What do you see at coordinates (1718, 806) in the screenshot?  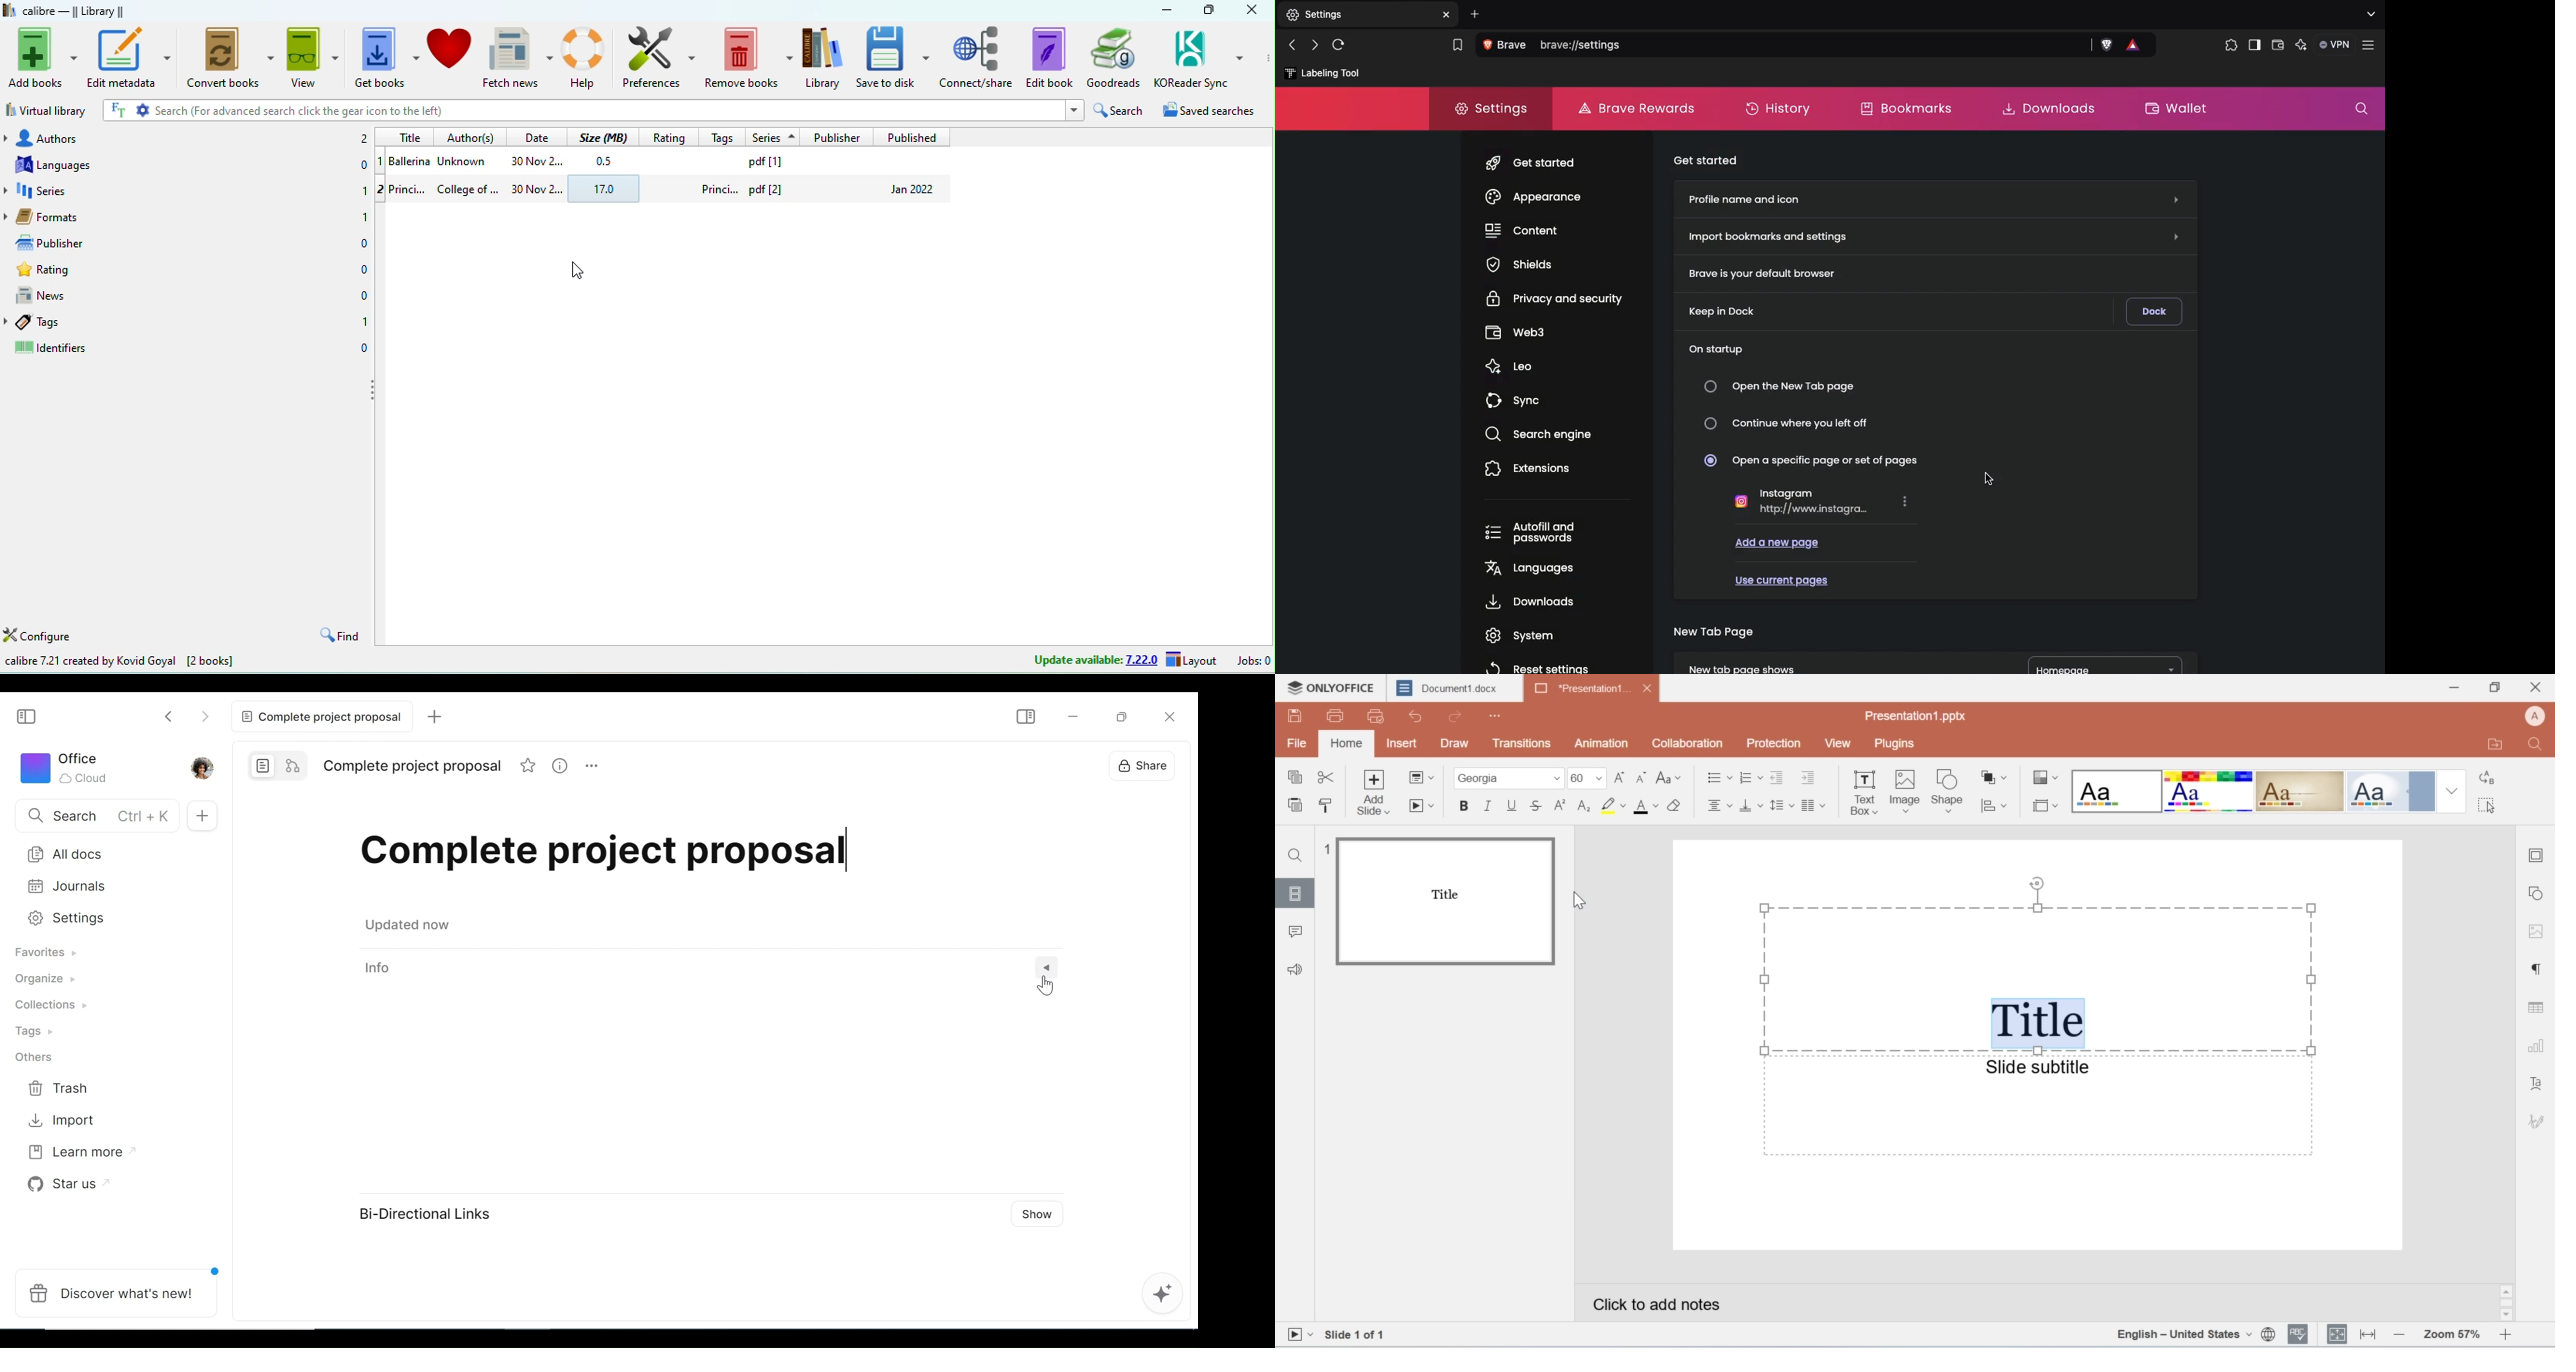 I see `alignment` at bounding box center [1718, 806].